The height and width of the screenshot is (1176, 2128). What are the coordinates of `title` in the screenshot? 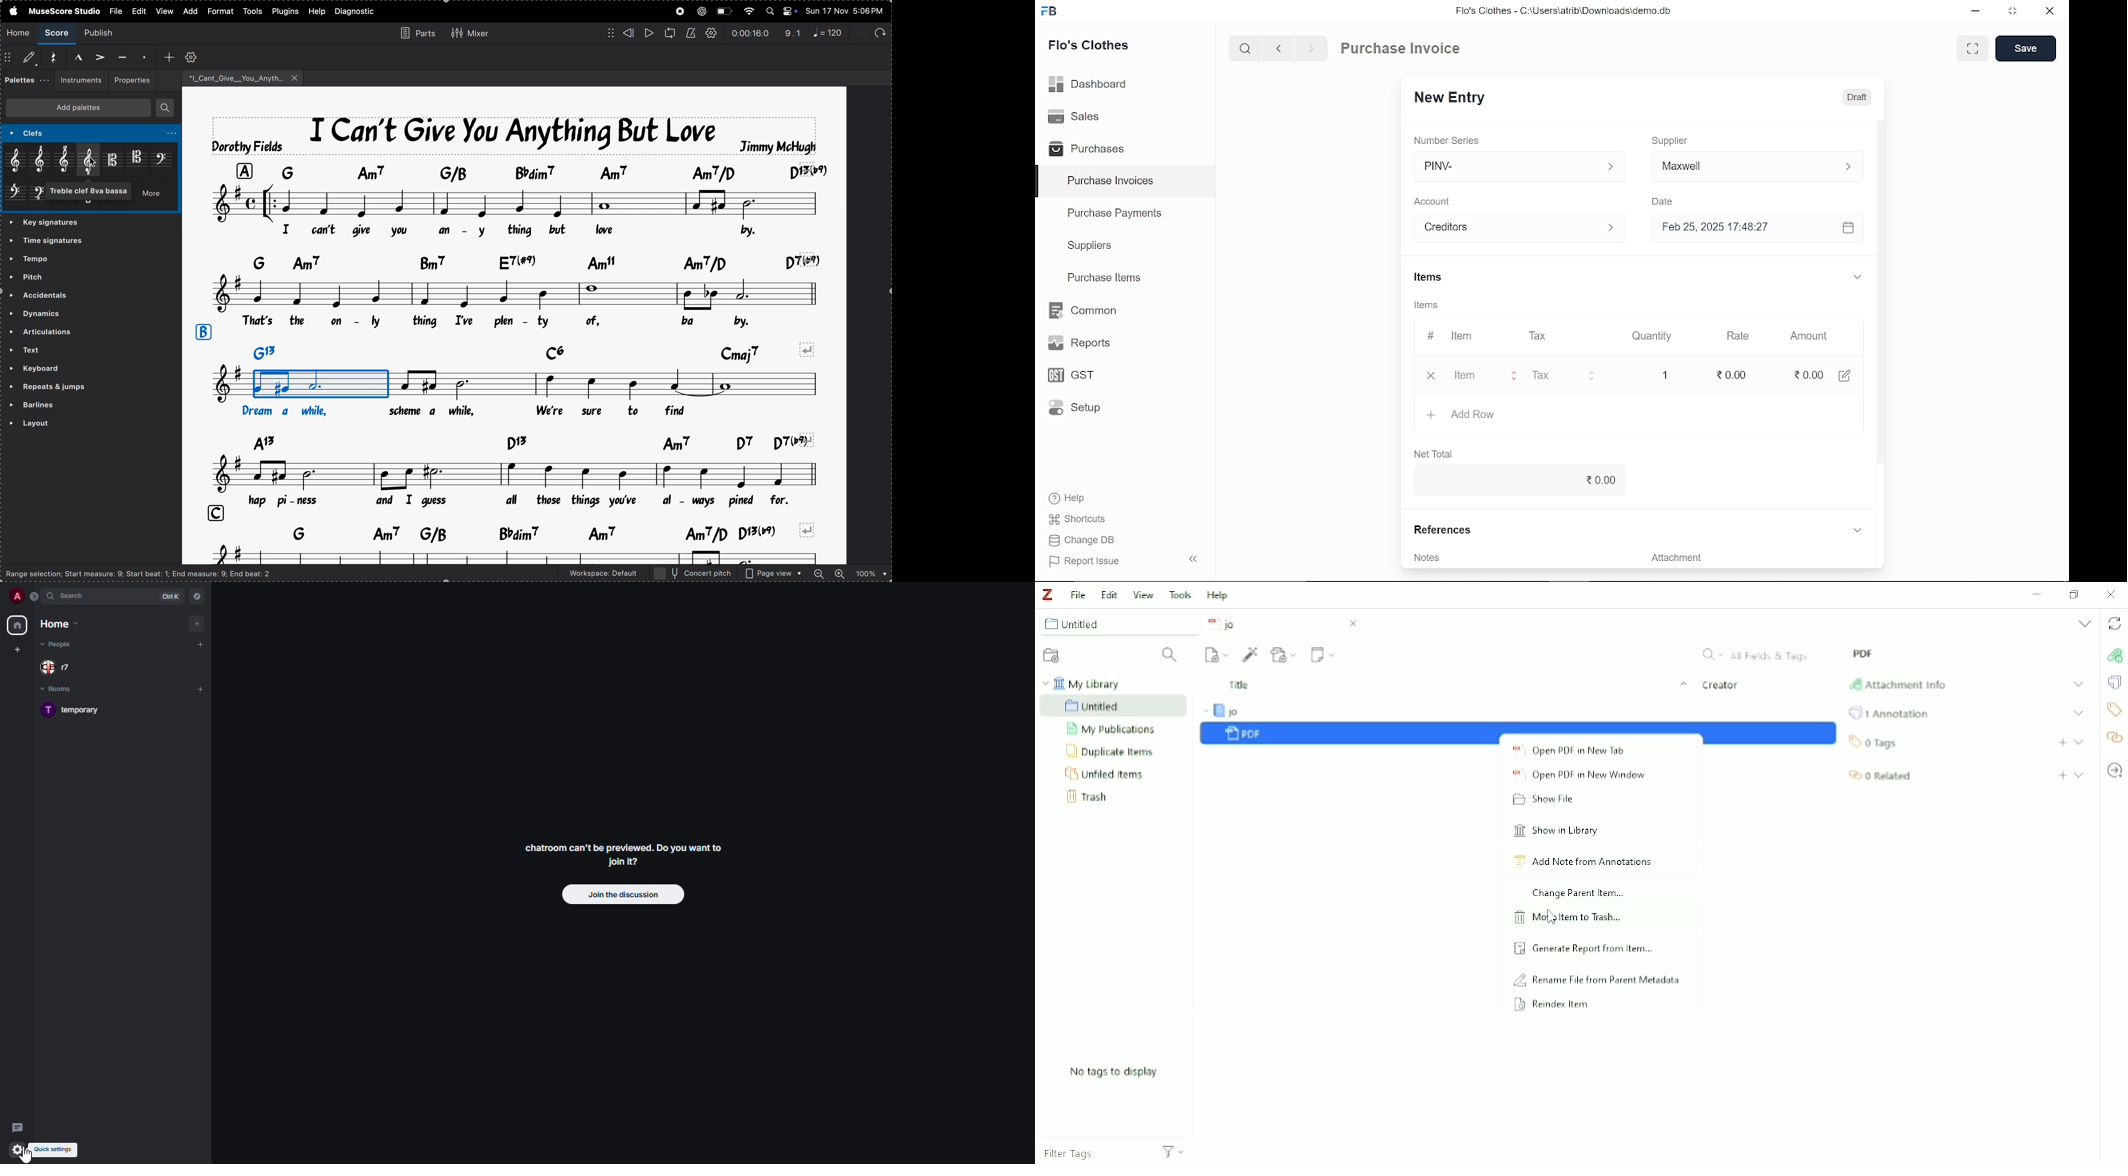 It's located at (516, 135).